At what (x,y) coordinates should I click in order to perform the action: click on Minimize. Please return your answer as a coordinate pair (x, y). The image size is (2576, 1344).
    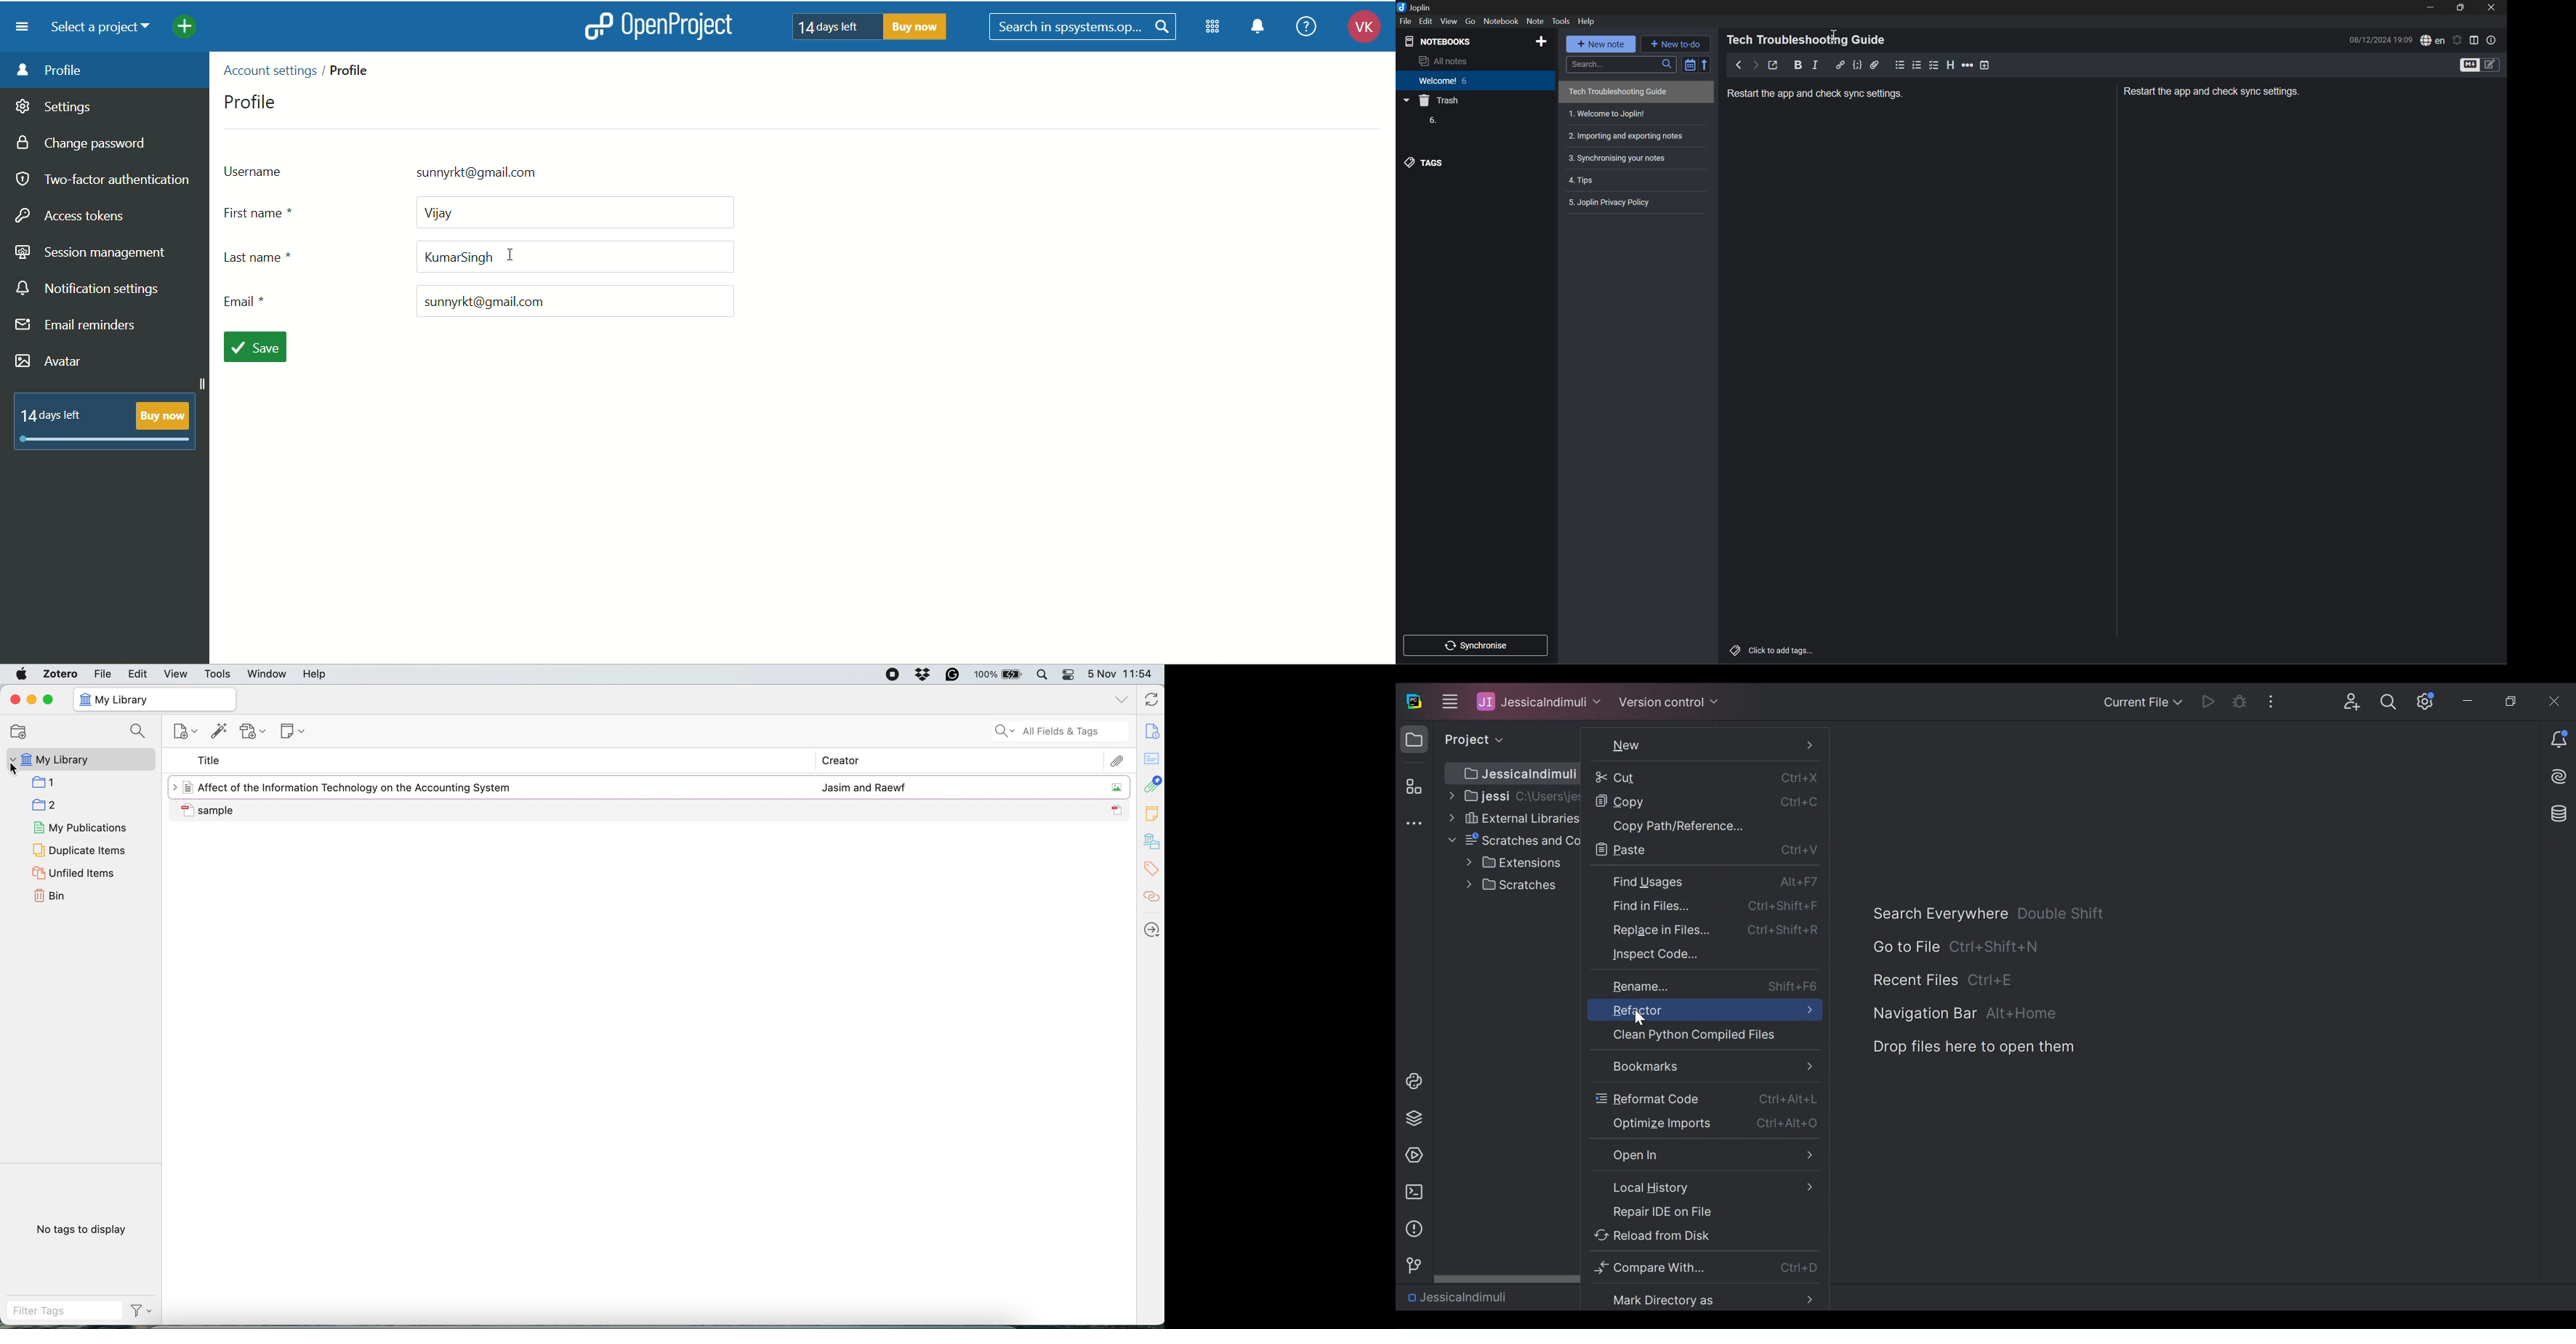
    Looking at the image, I should click on (2434, 7).